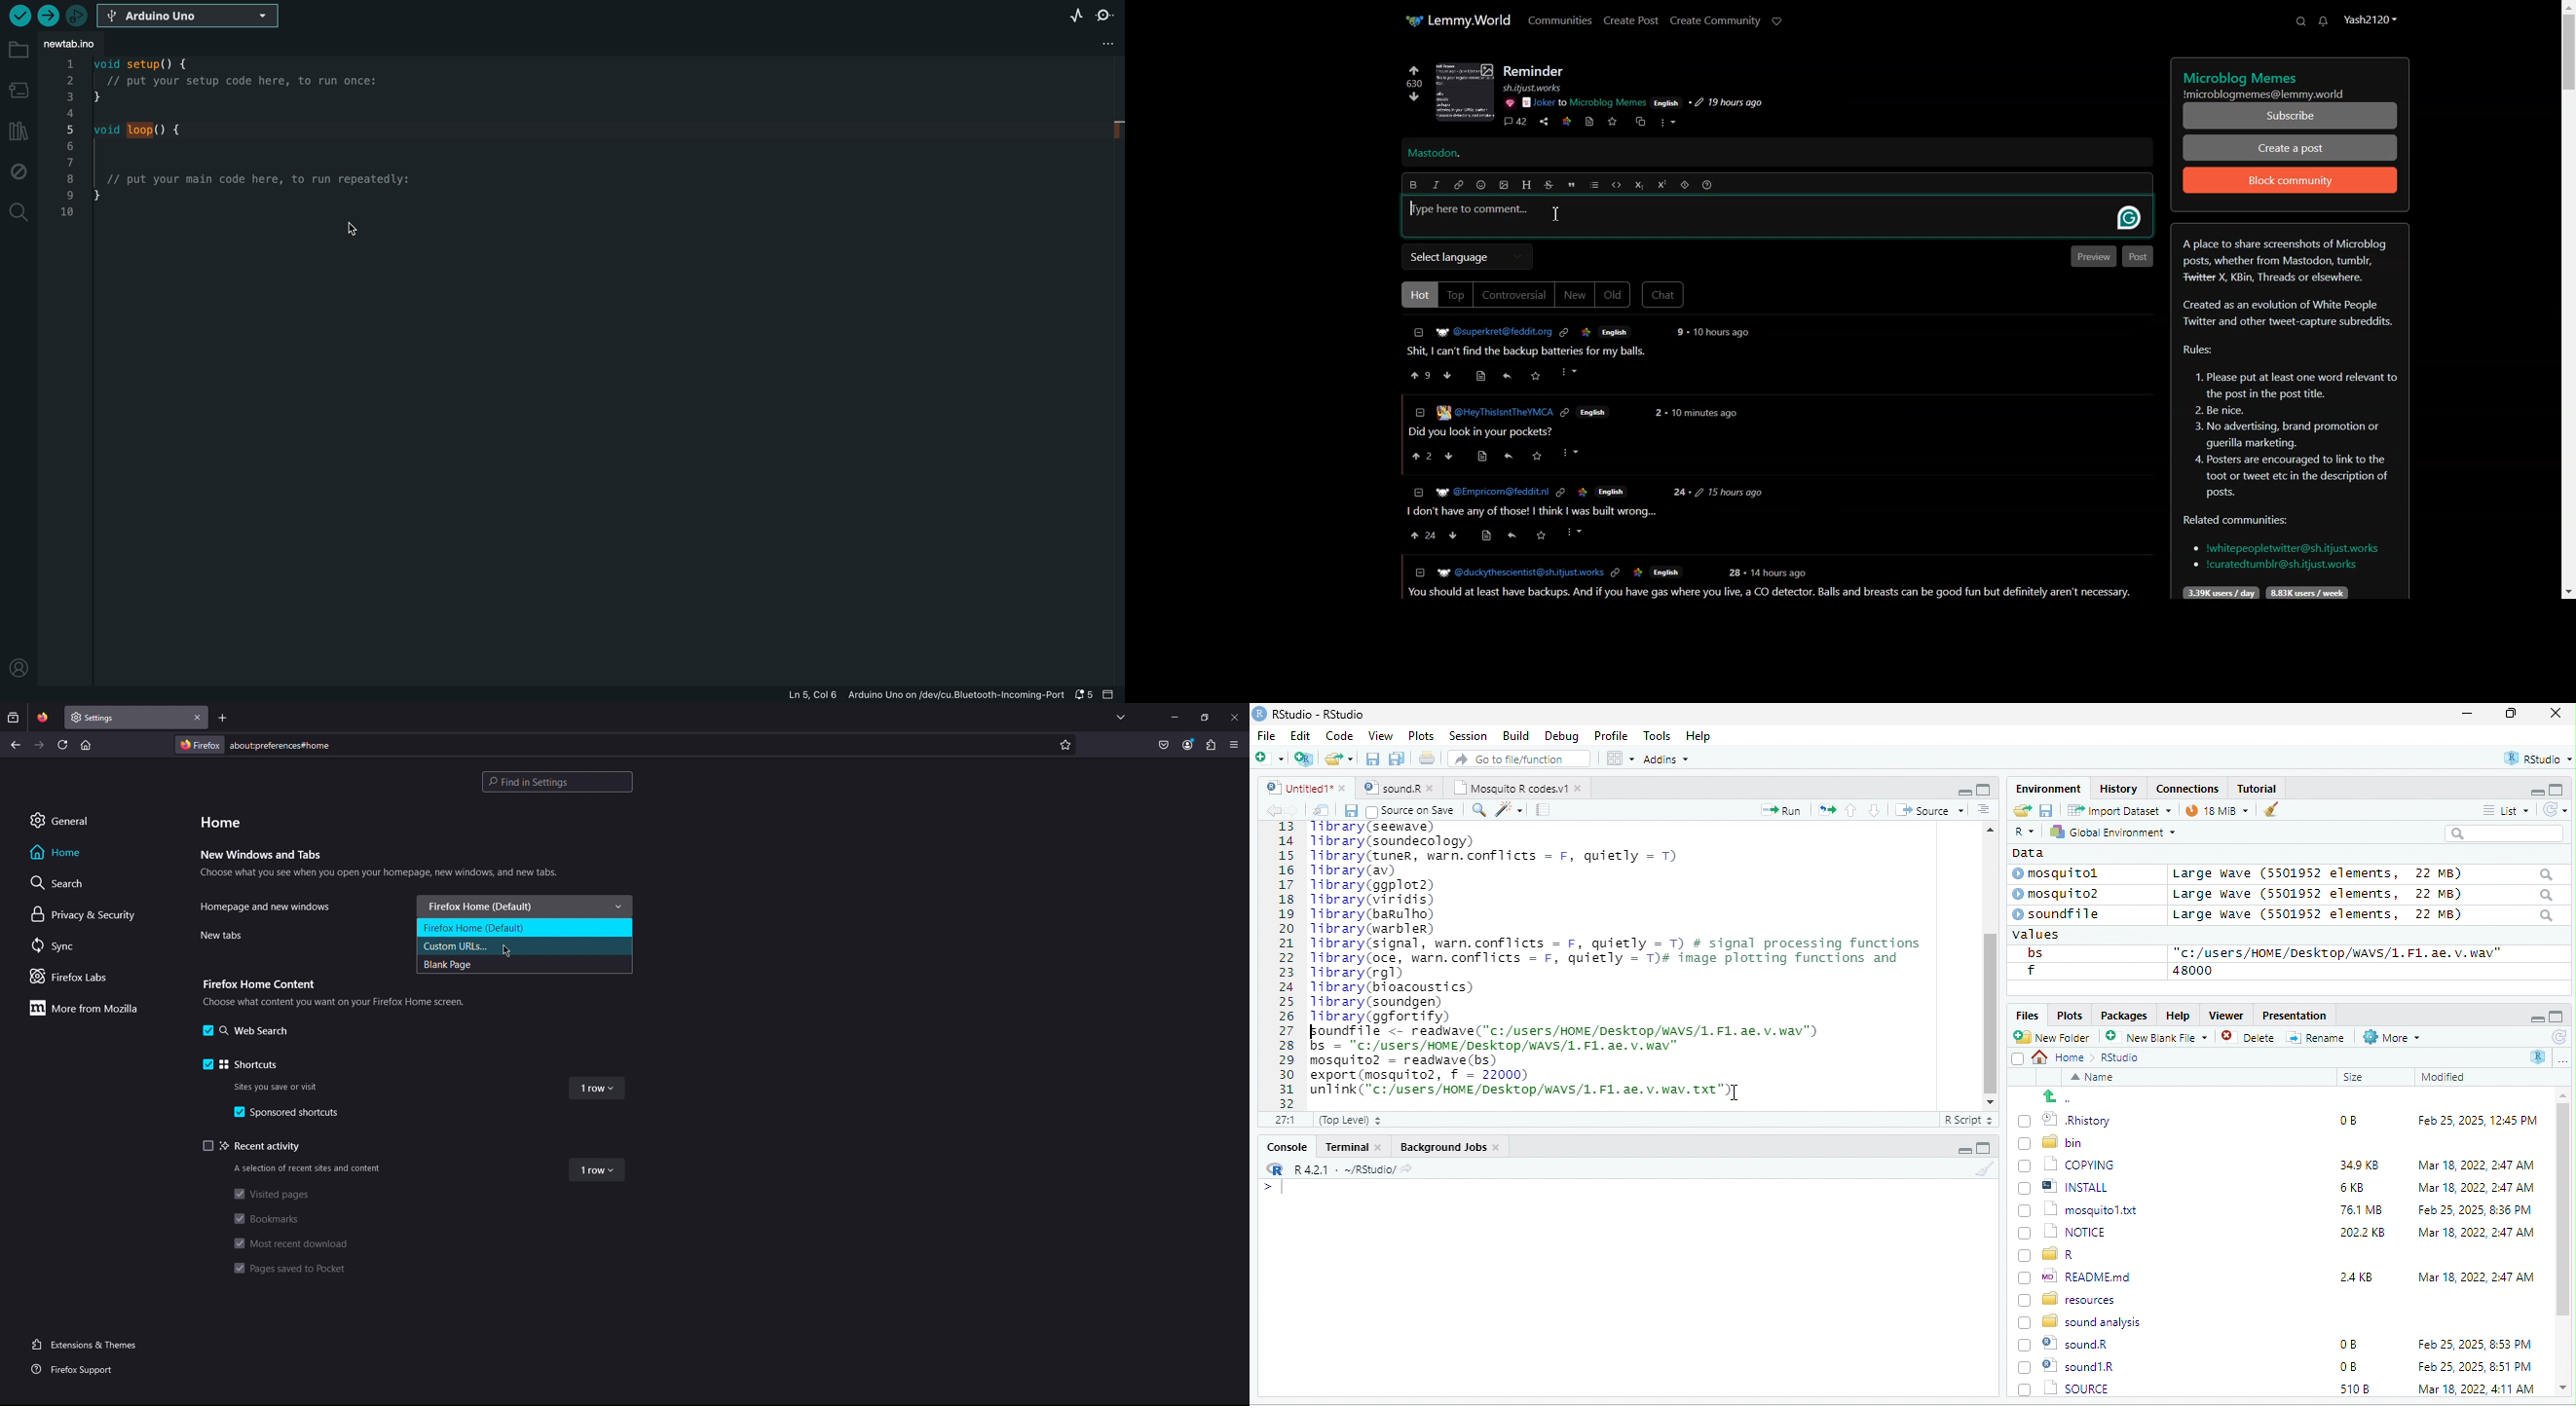  What do you see at coordinates (1354, 1146) in the screenshot?
I see `Terminal` at bounding box center [1354, 1146].